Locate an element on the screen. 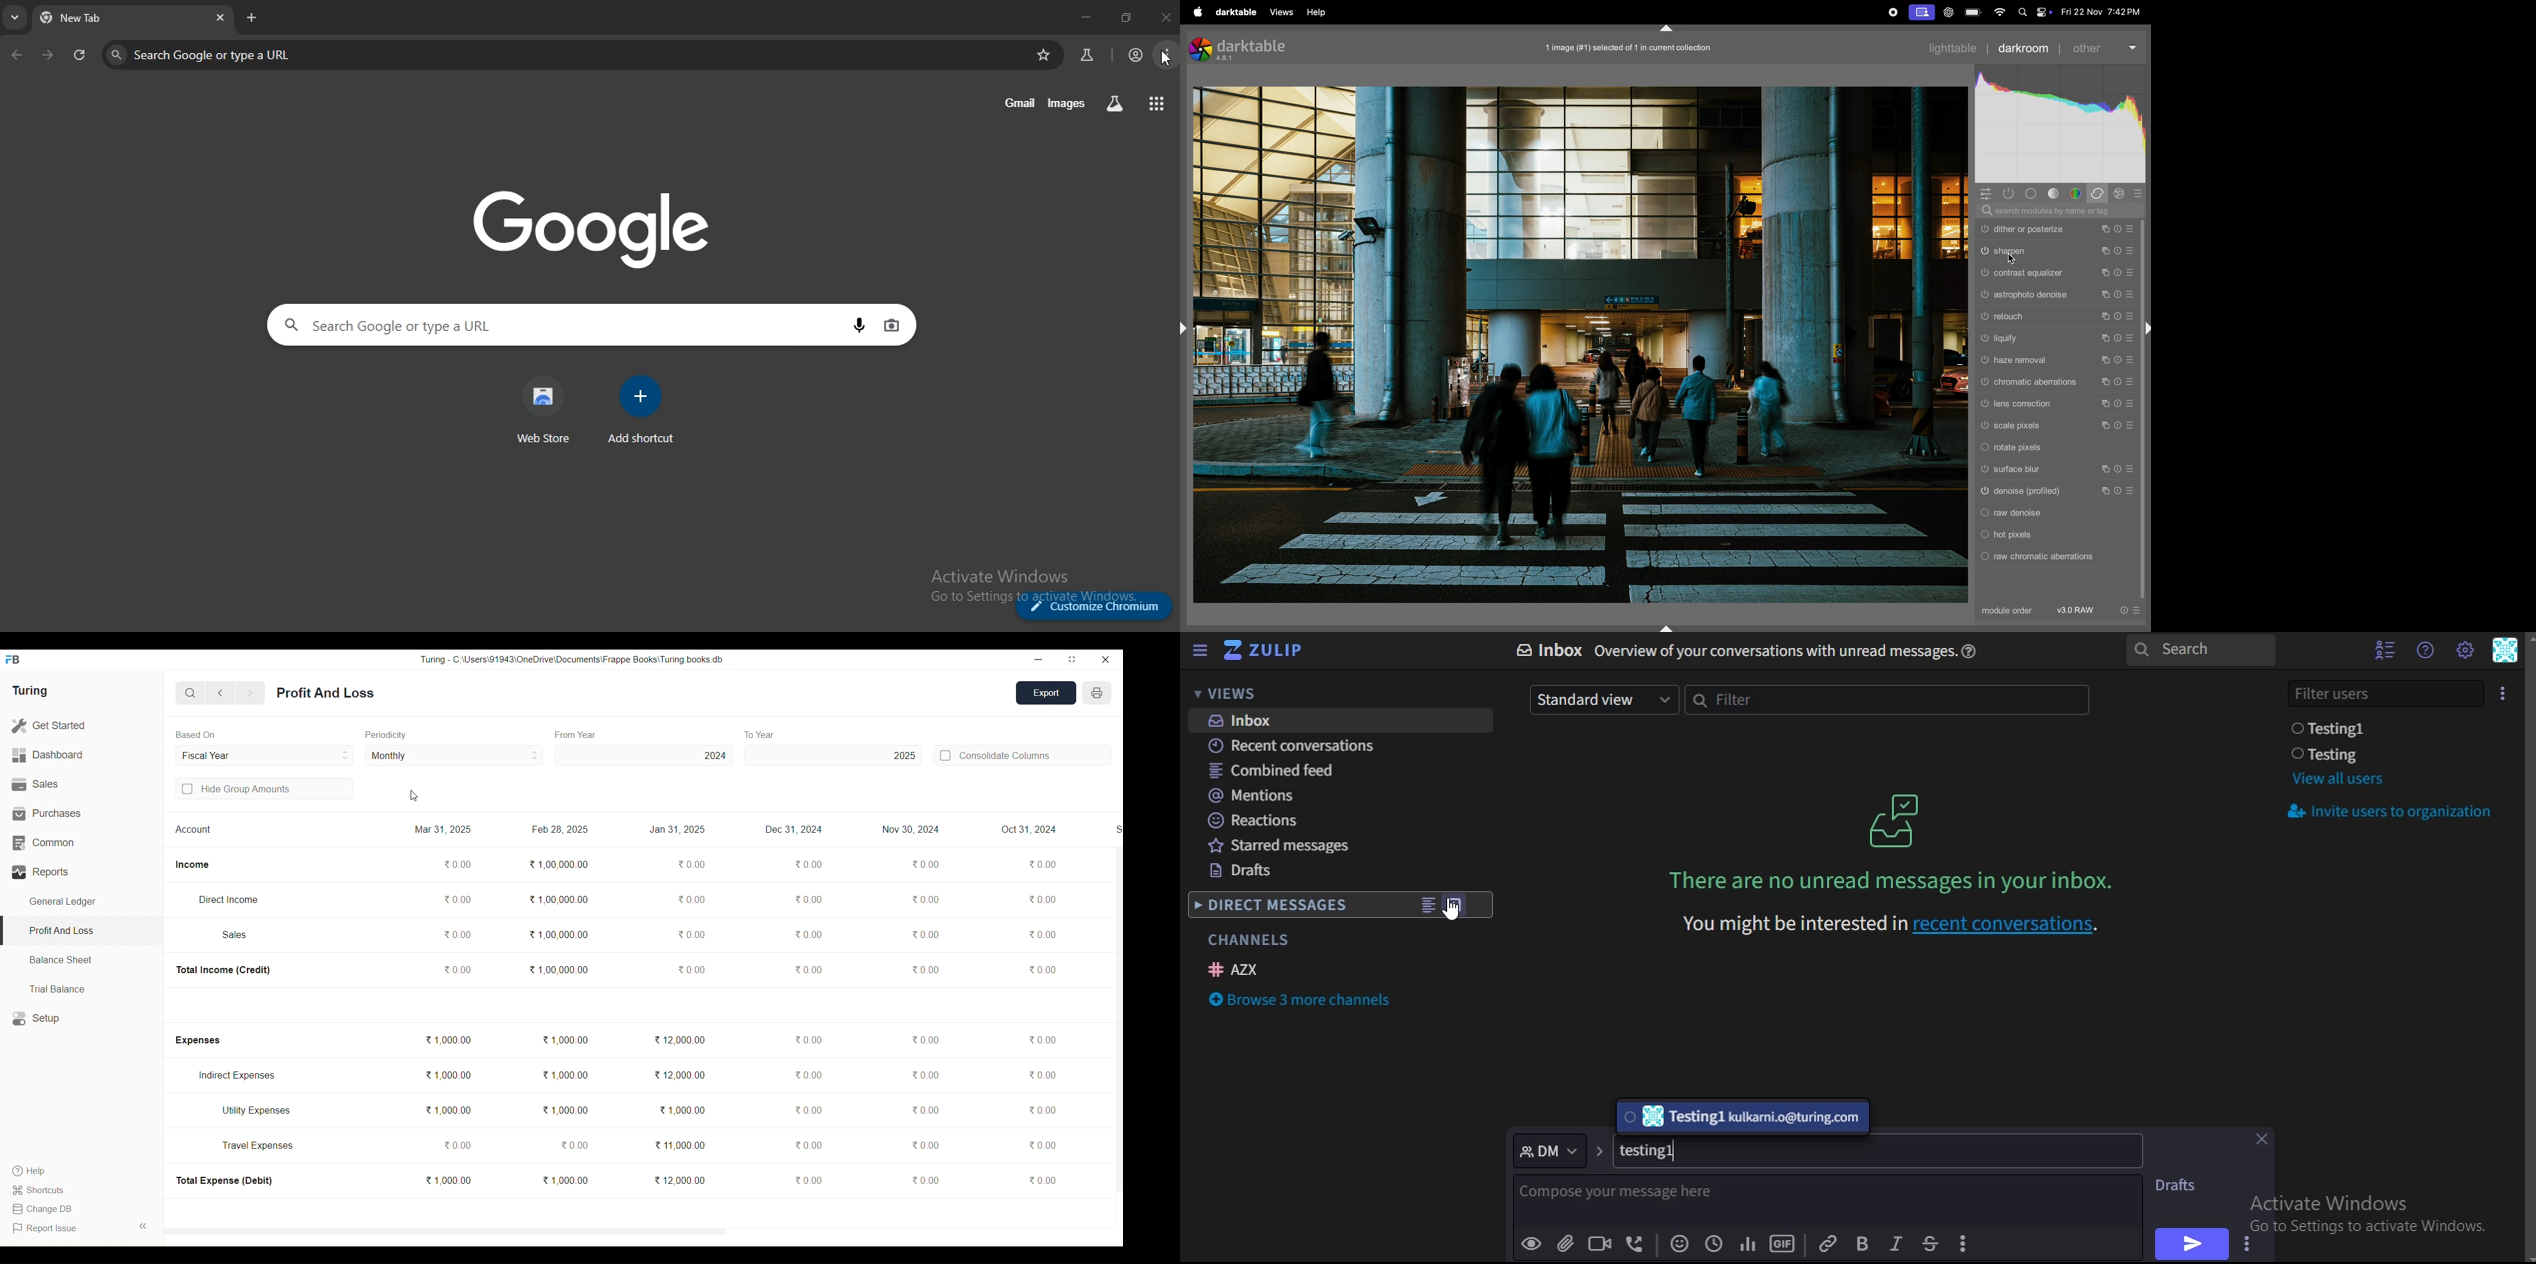 Image resolution: width=2548 pixels, height=1288 pixels. 0.00 is located at coordinates (926, 899).